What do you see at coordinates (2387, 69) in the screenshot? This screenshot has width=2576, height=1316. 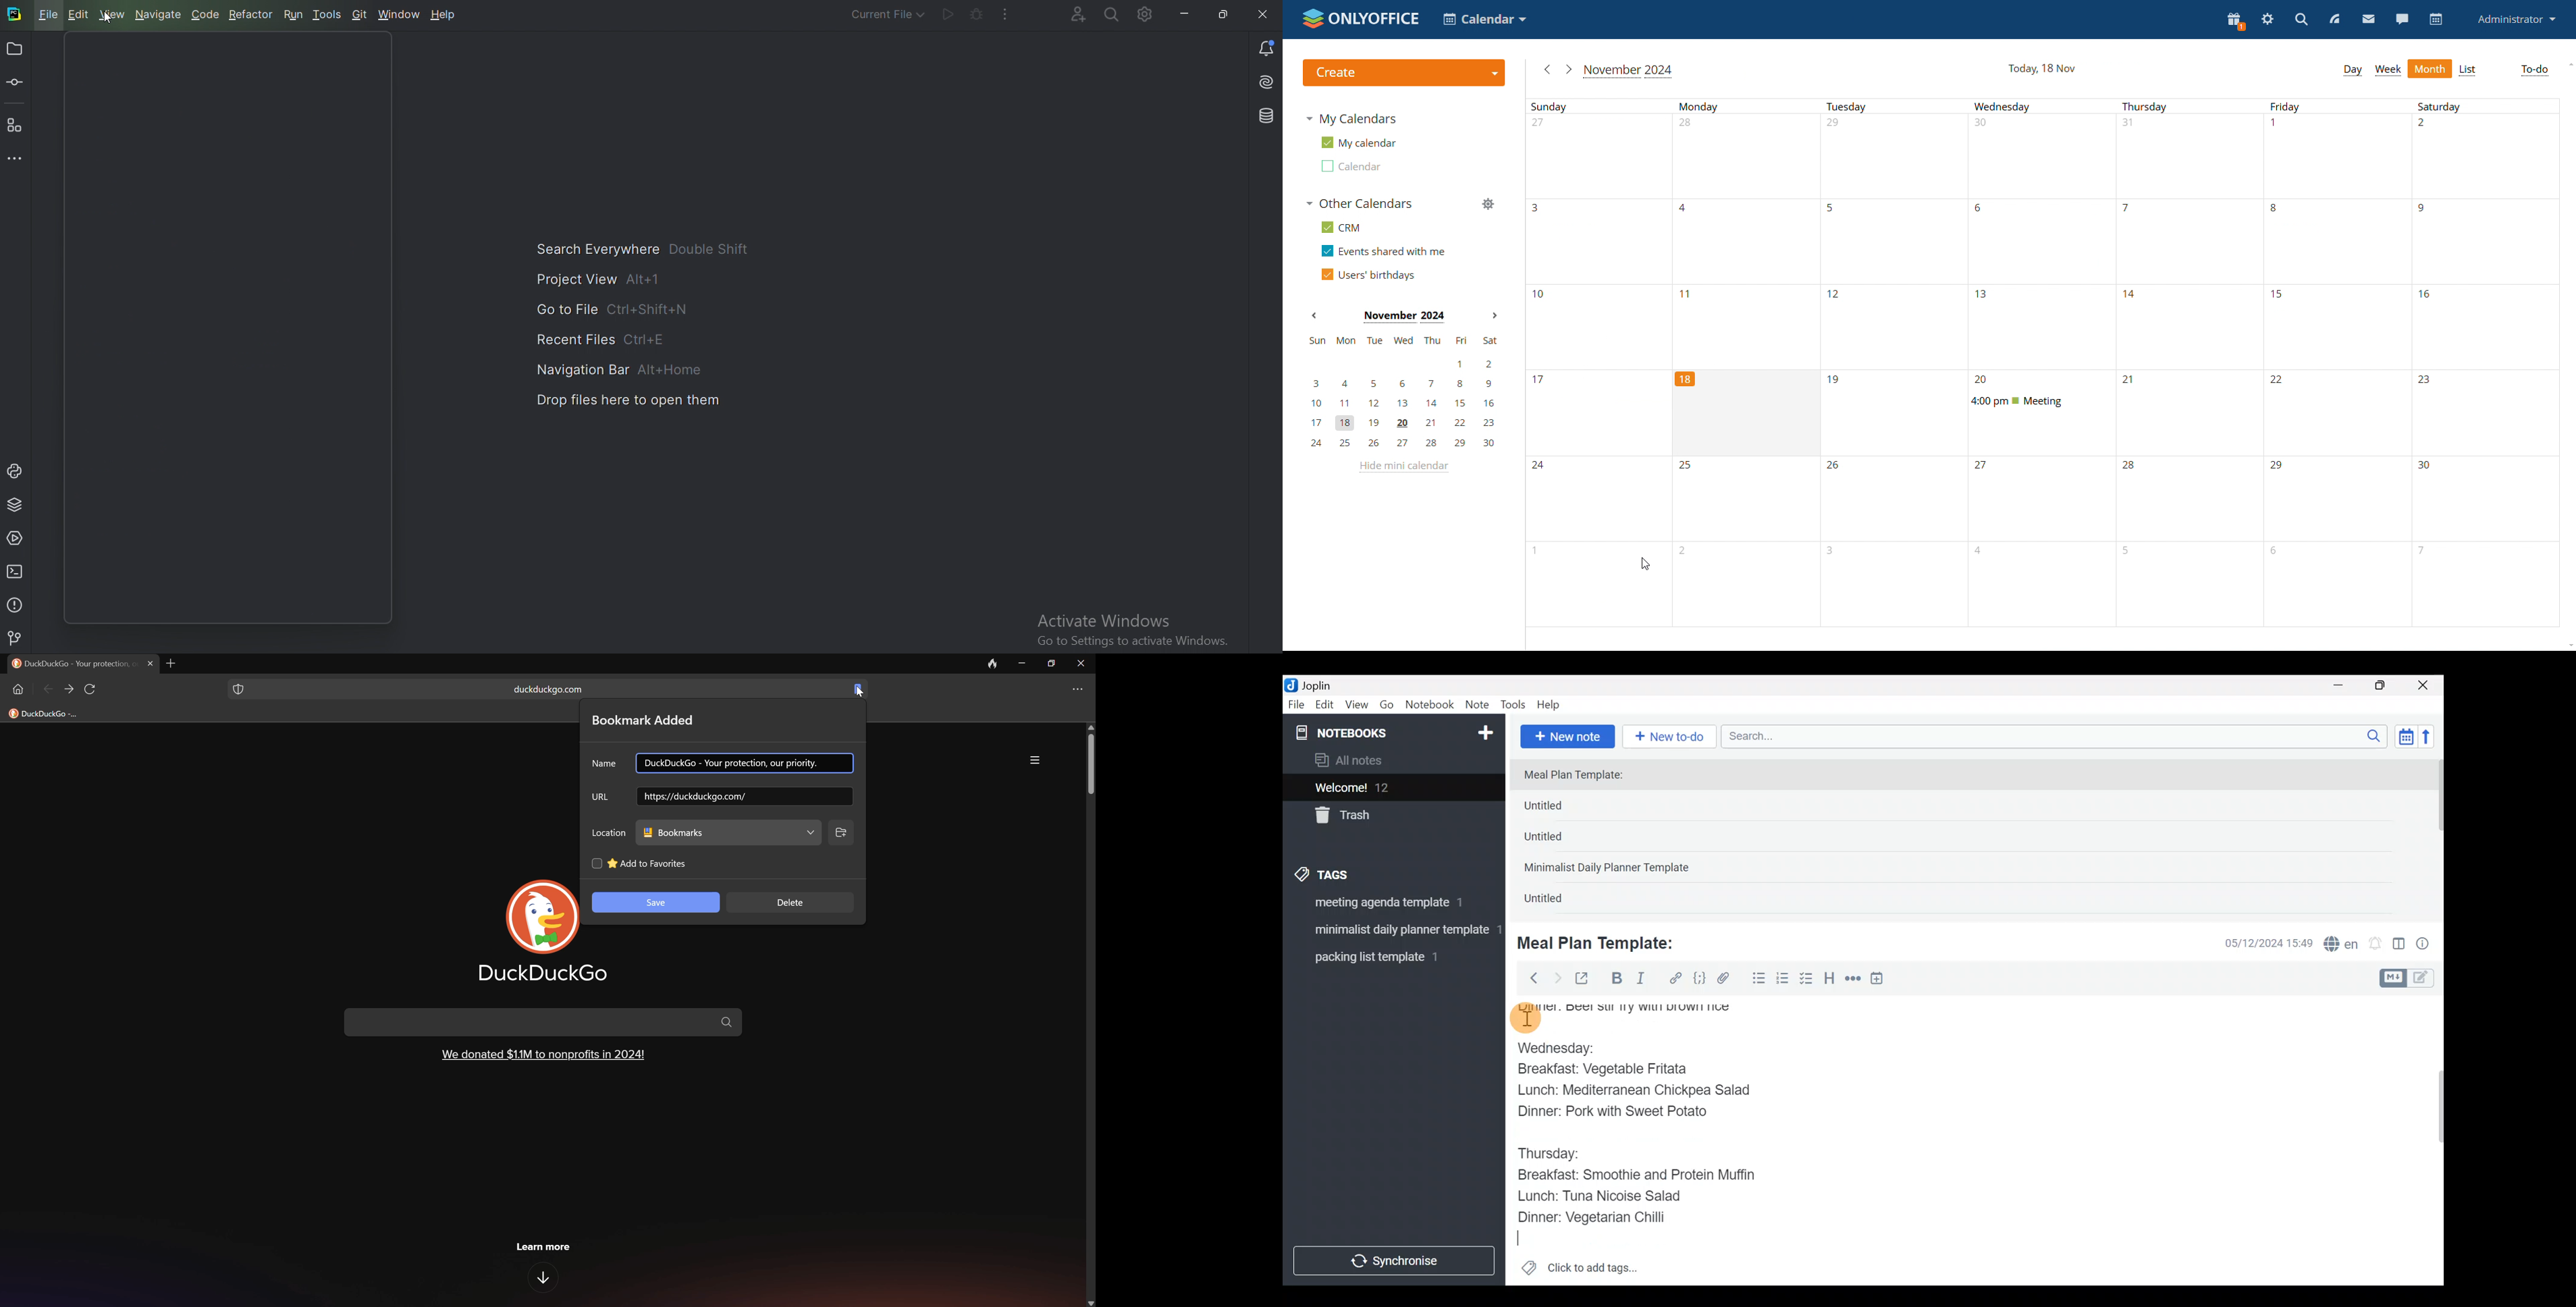 I see `week view` at bounding box center [2387, 69].